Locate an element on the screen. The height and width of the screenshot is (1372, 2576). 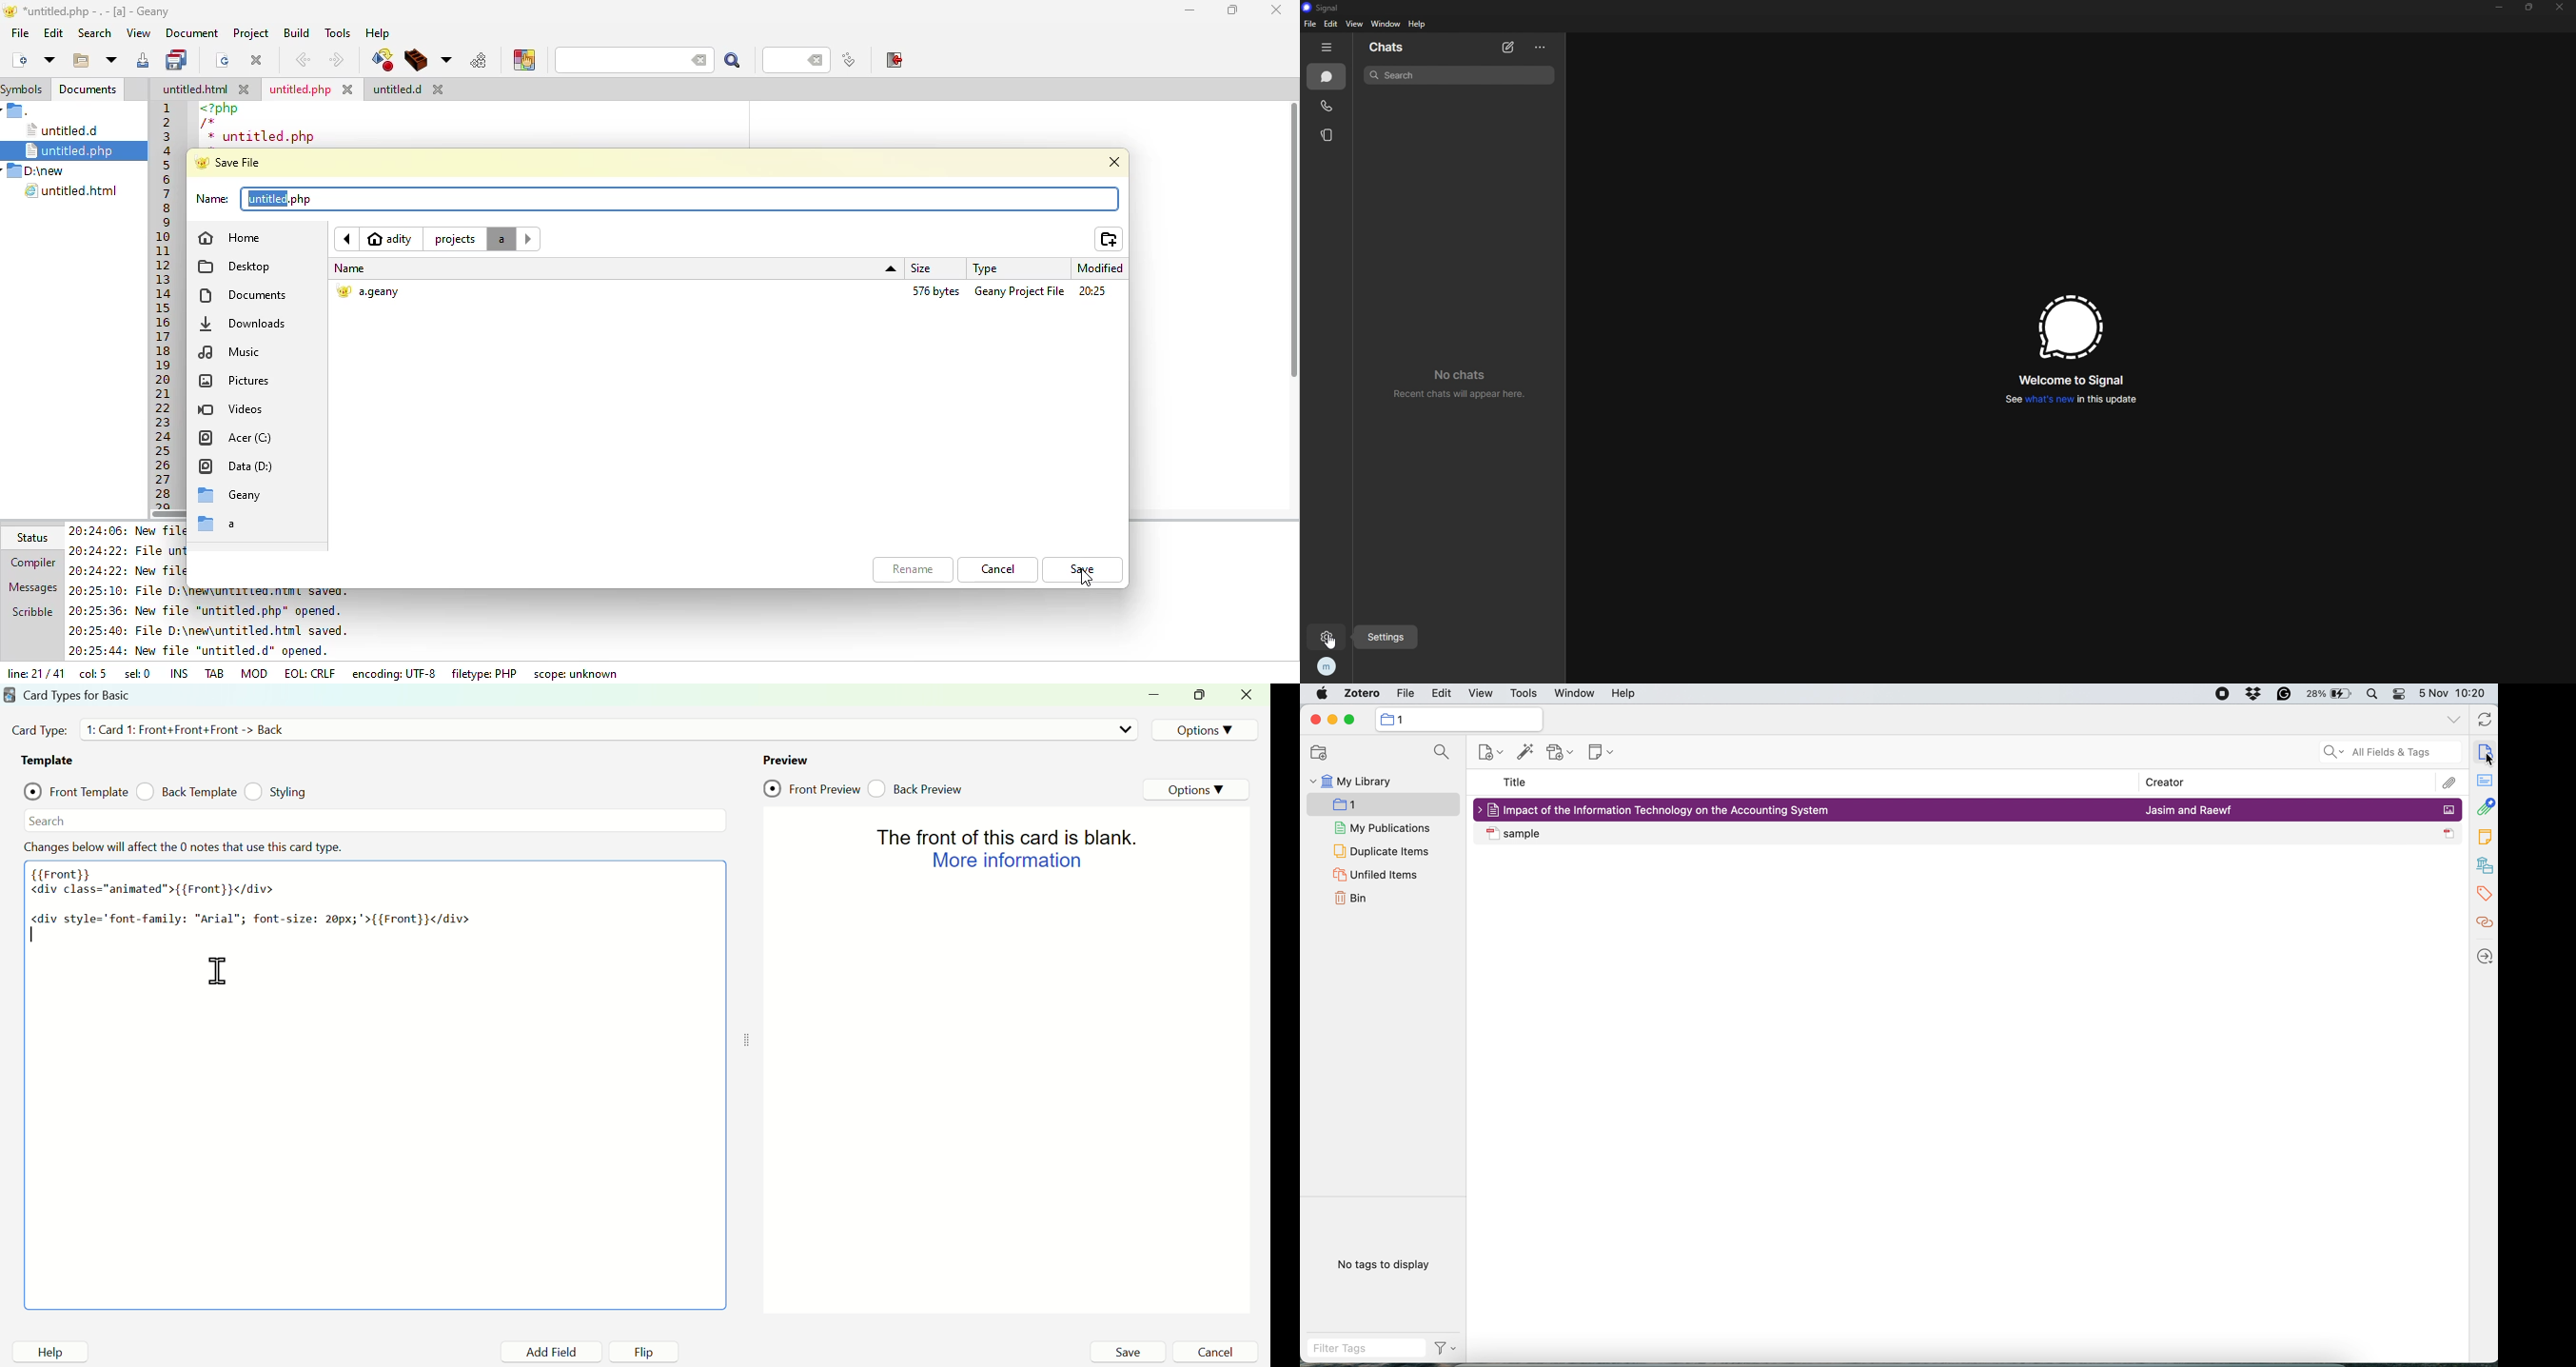
my publications is located at coordinates (1382, 828).